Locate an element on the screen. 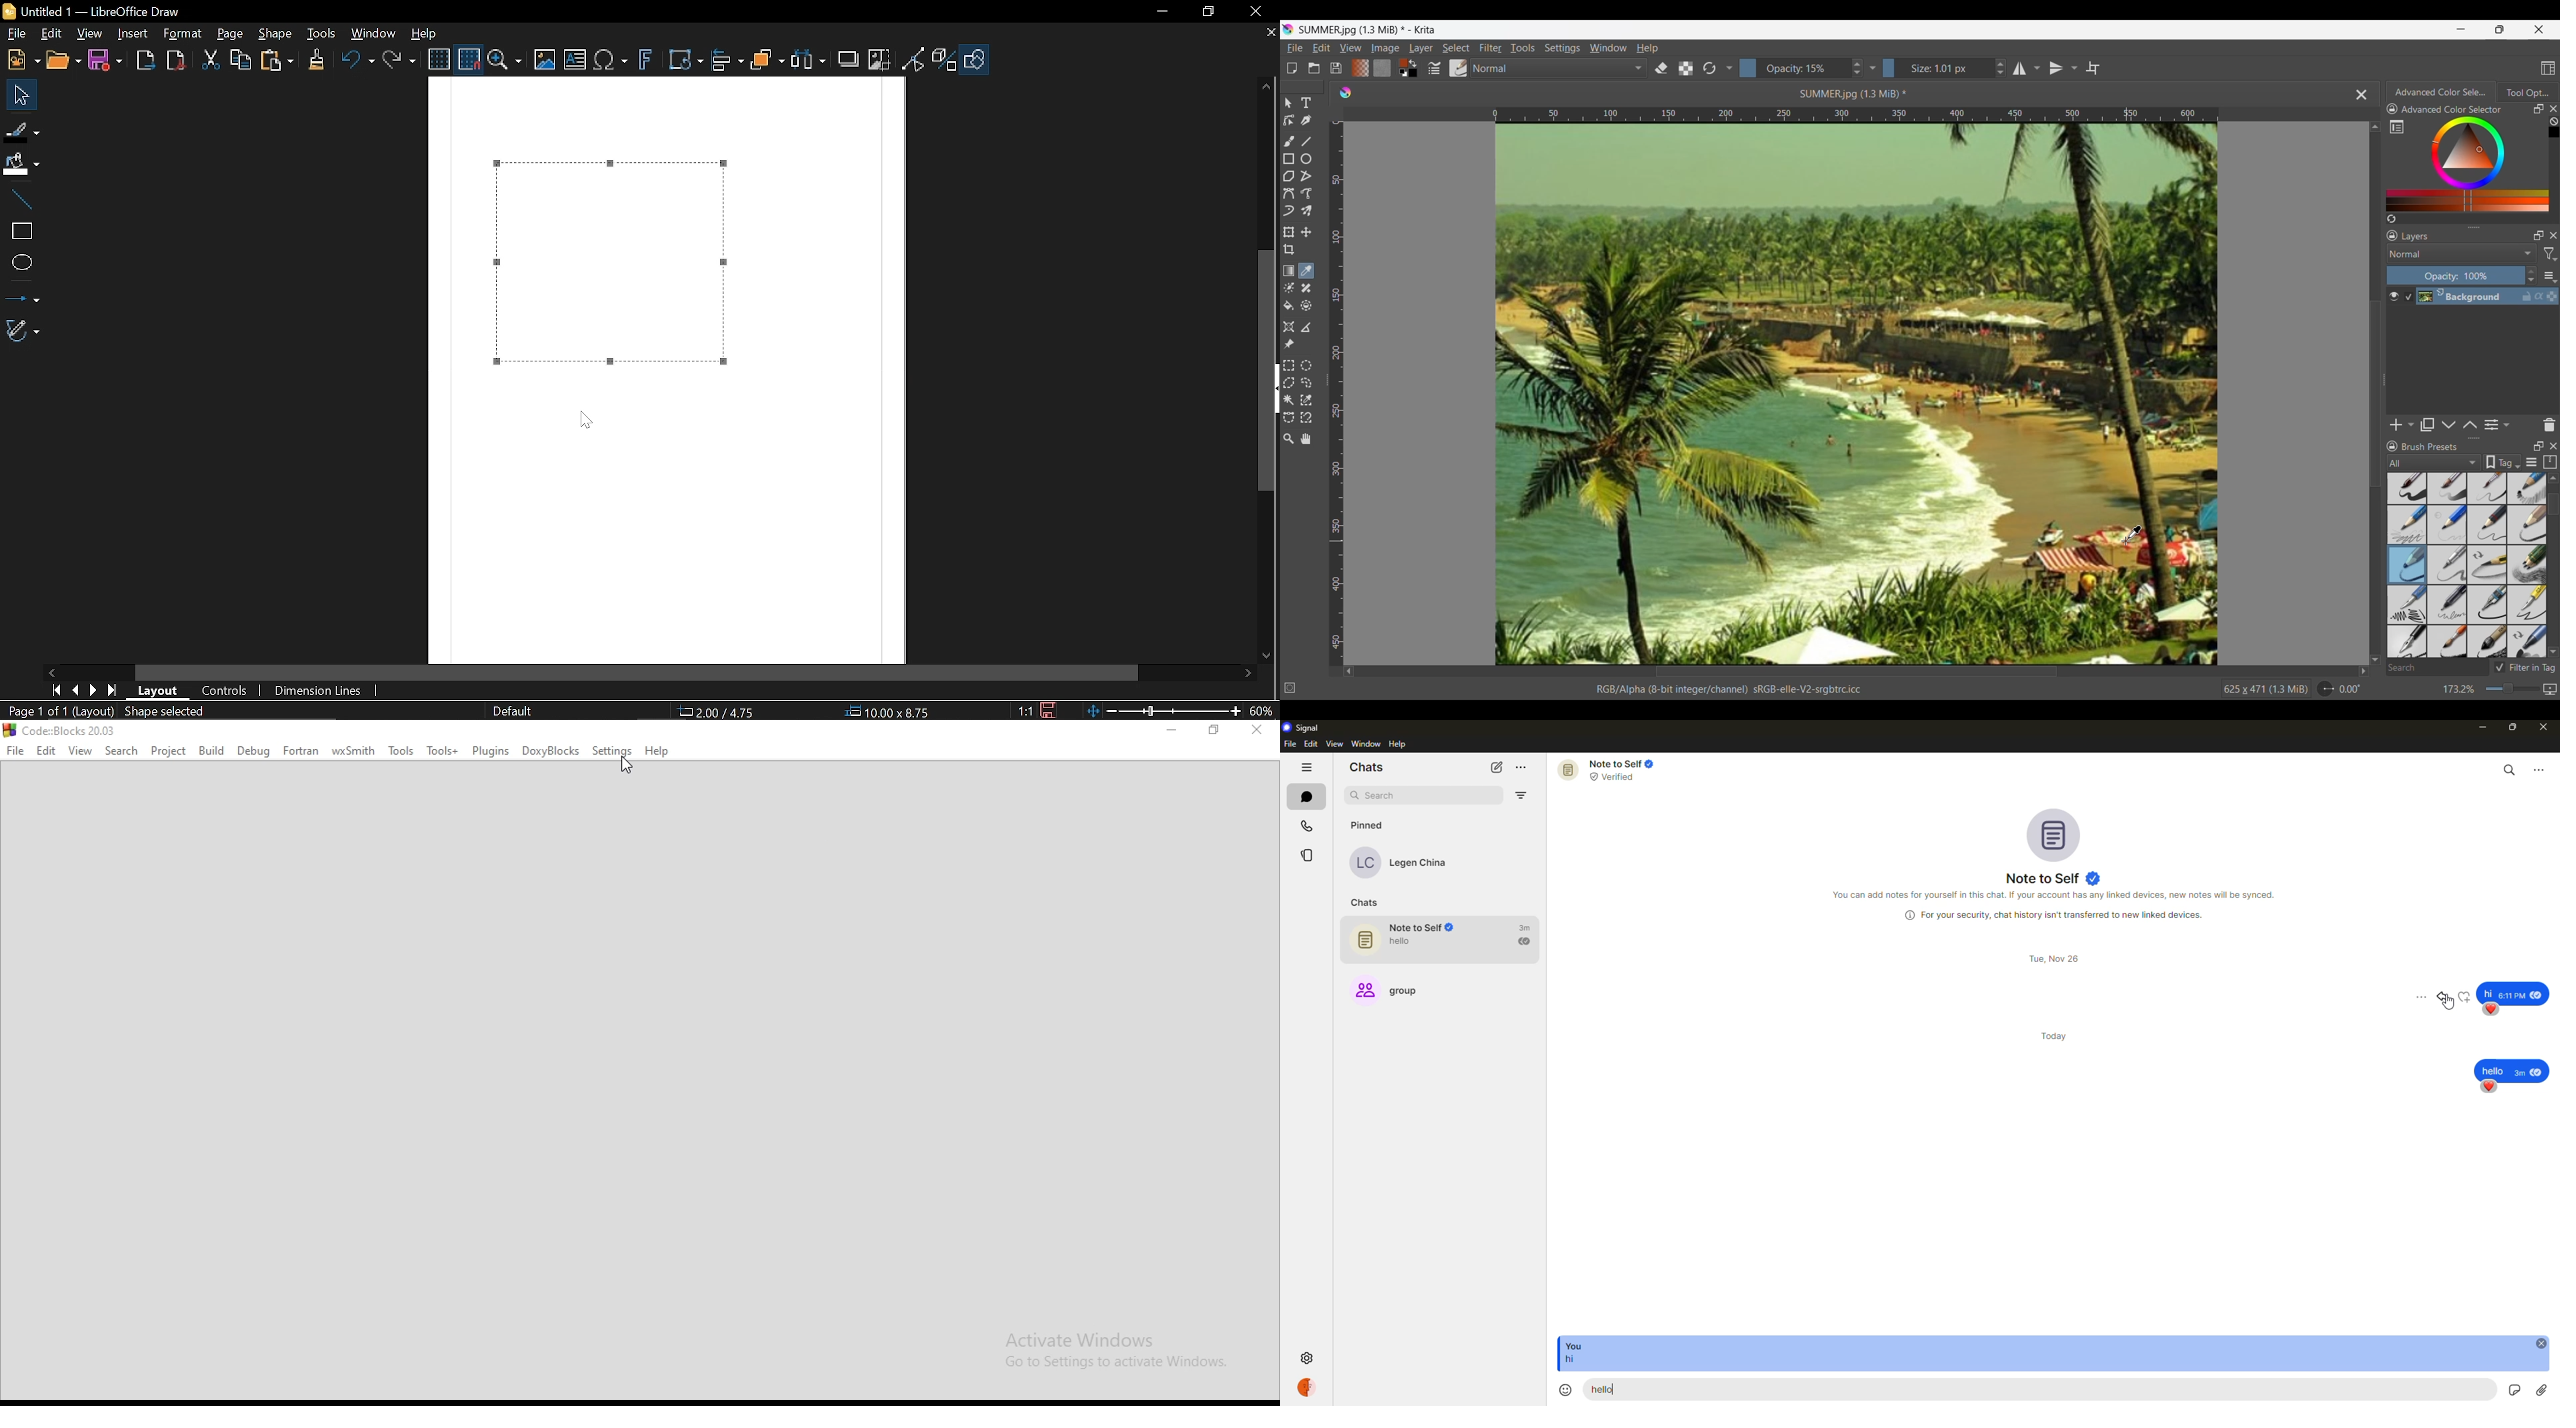  Page is located at coordinates (230, 35).